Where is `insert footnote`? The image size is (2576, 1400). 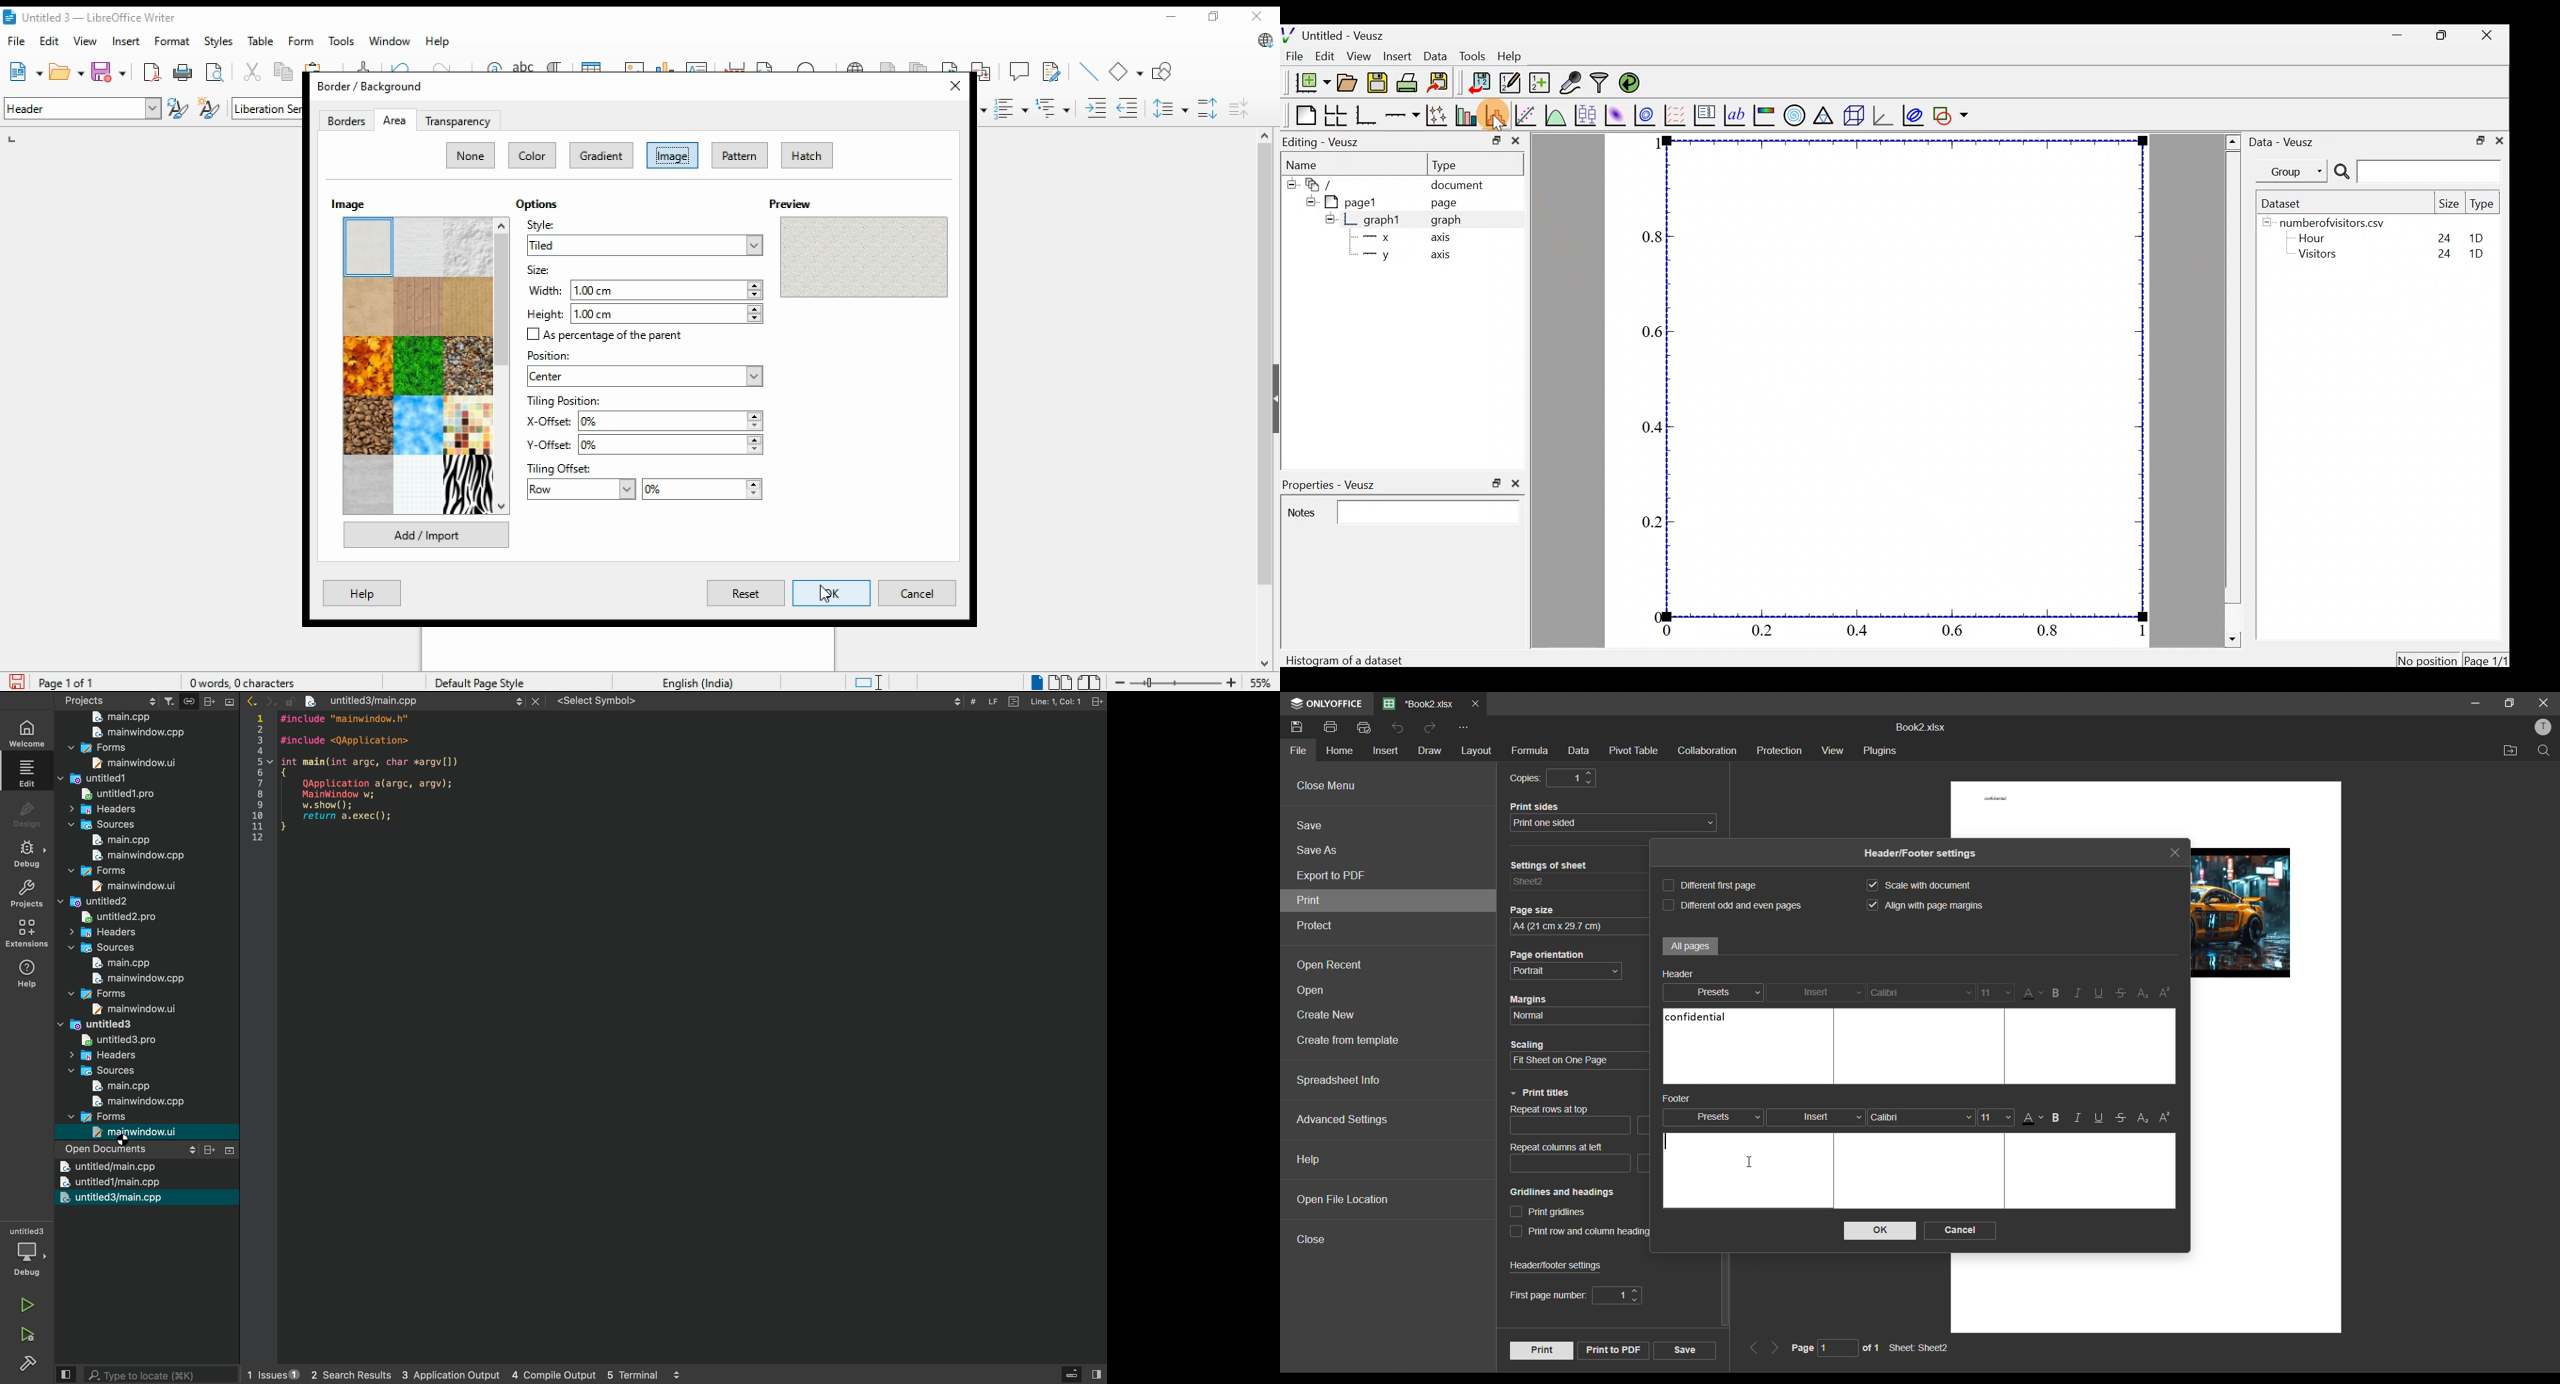 insert footnote is located at coordinates (889, 63).